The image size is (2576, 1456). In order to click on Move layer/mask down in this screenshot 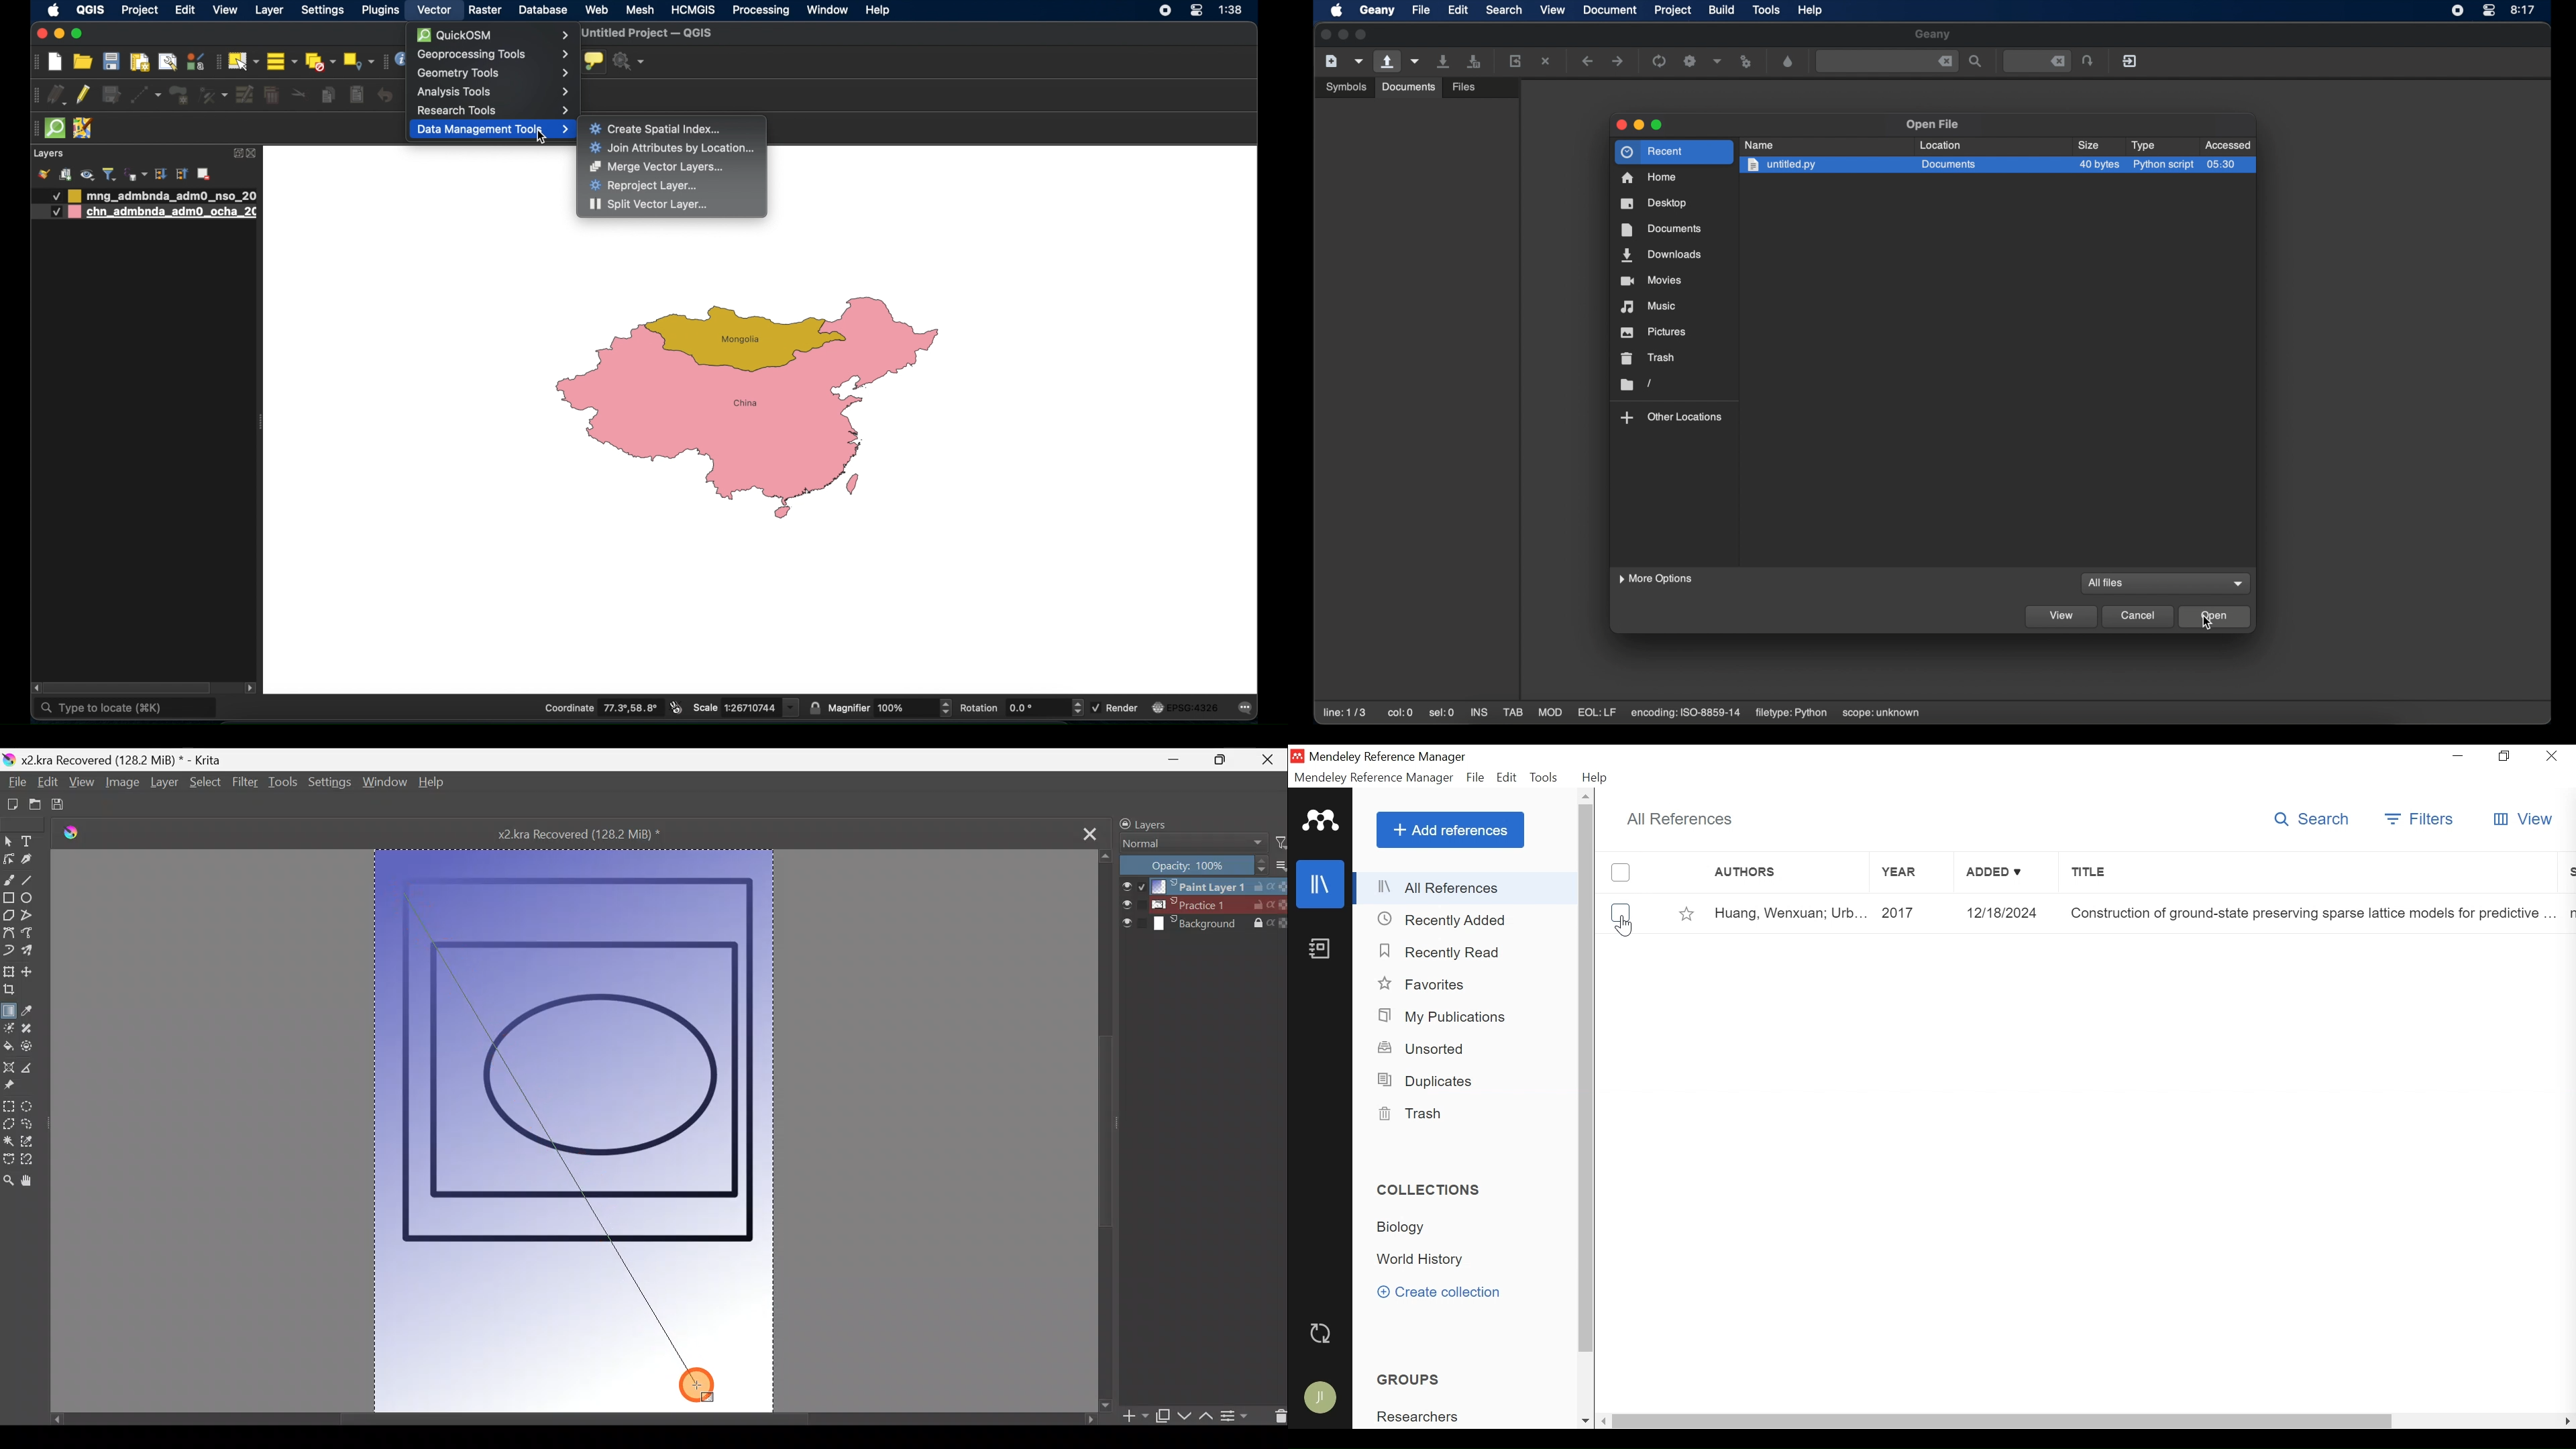, I will do `click(1183, 1416)`.